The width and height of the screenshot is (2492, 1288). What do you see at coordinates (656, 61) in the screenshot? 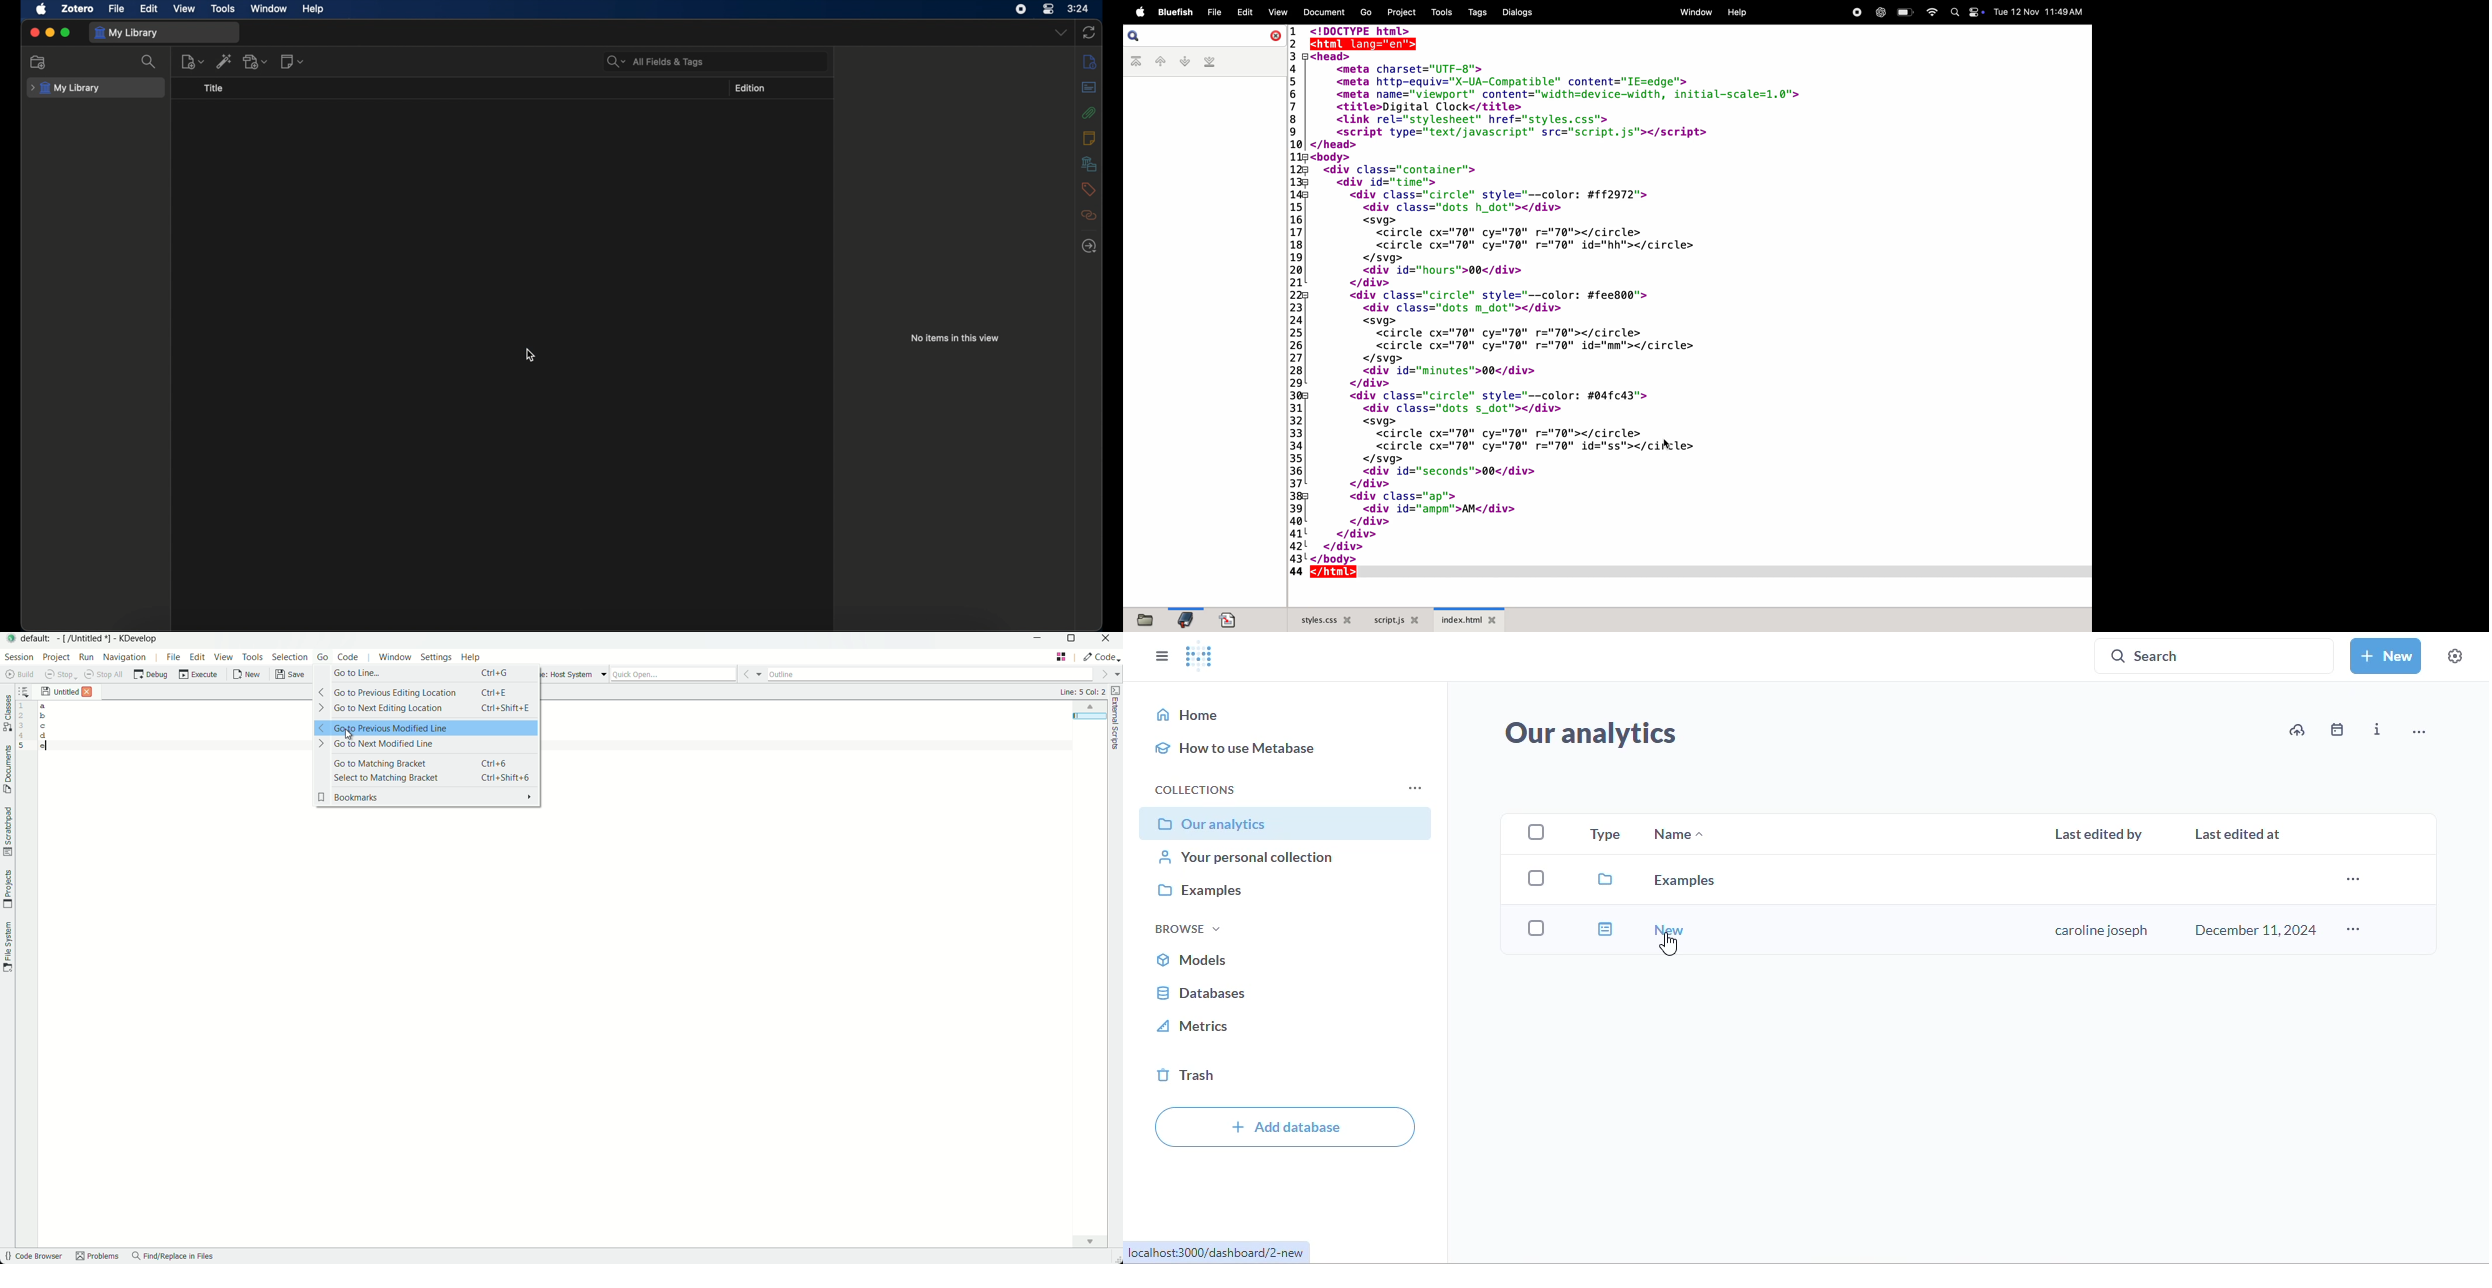
I see `all fields & tags` at bounding box center [656, 61].